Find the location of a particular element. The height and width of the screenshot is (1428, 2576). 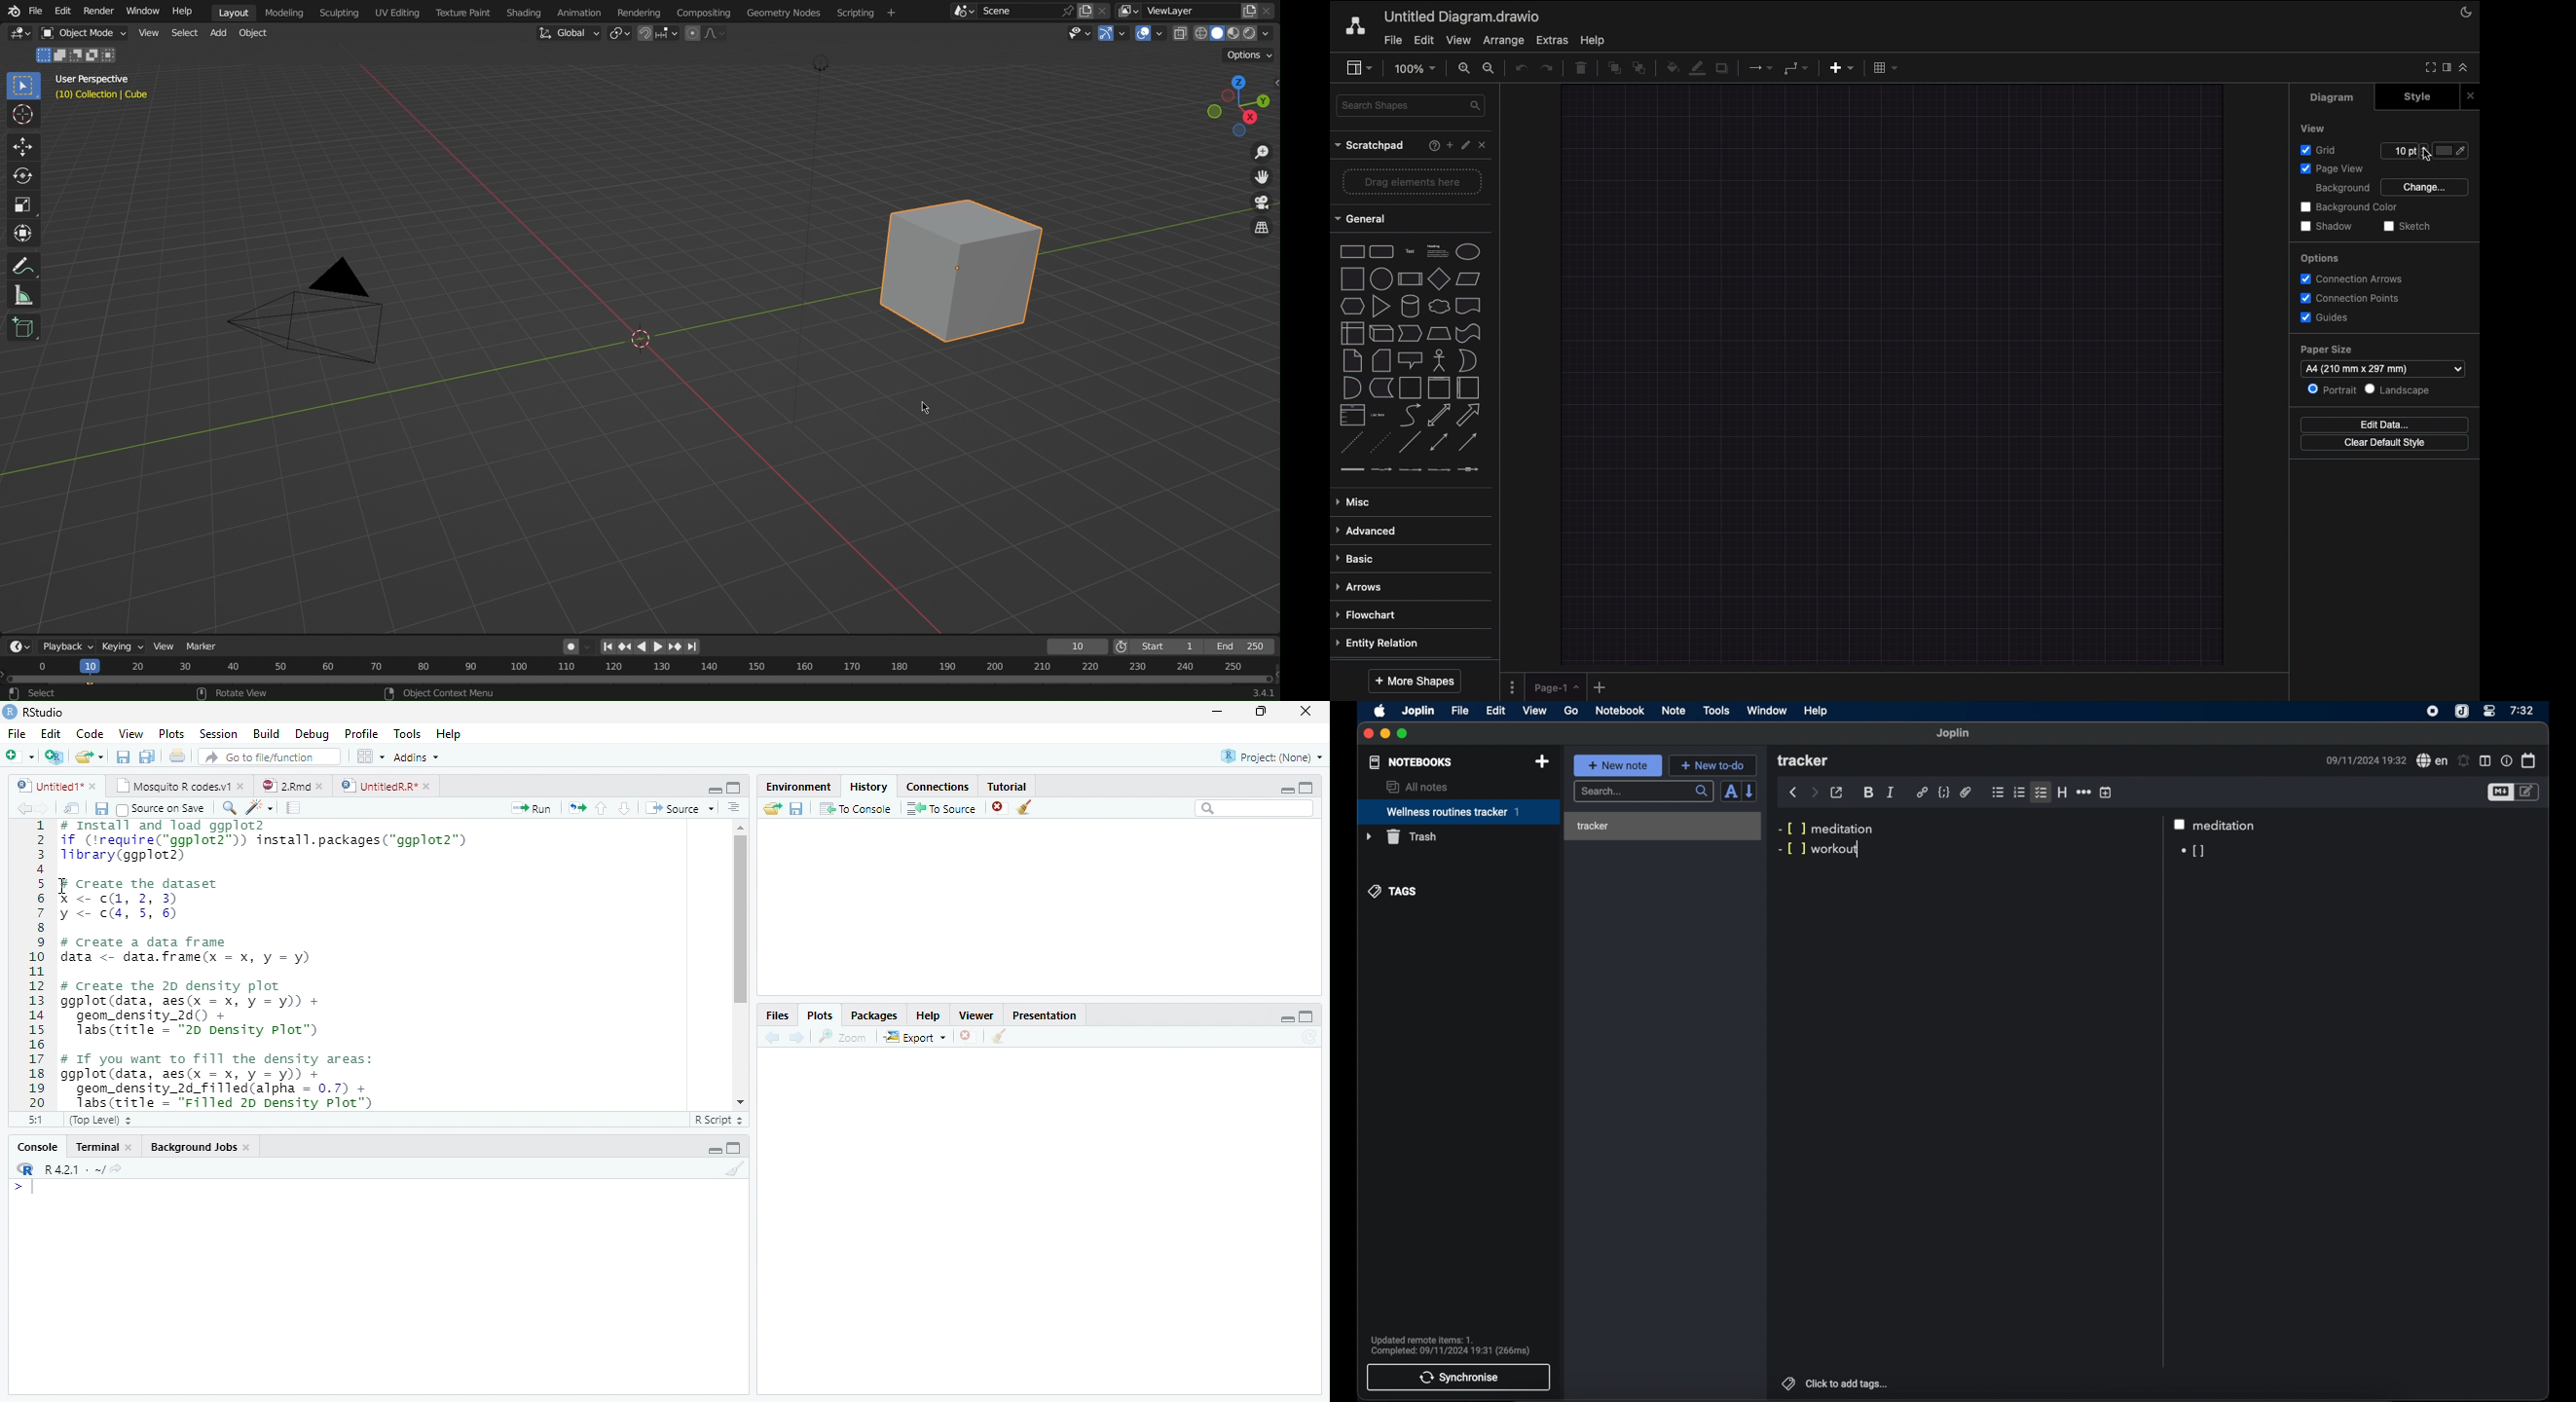

Change is located at coordinates (2426, 188).